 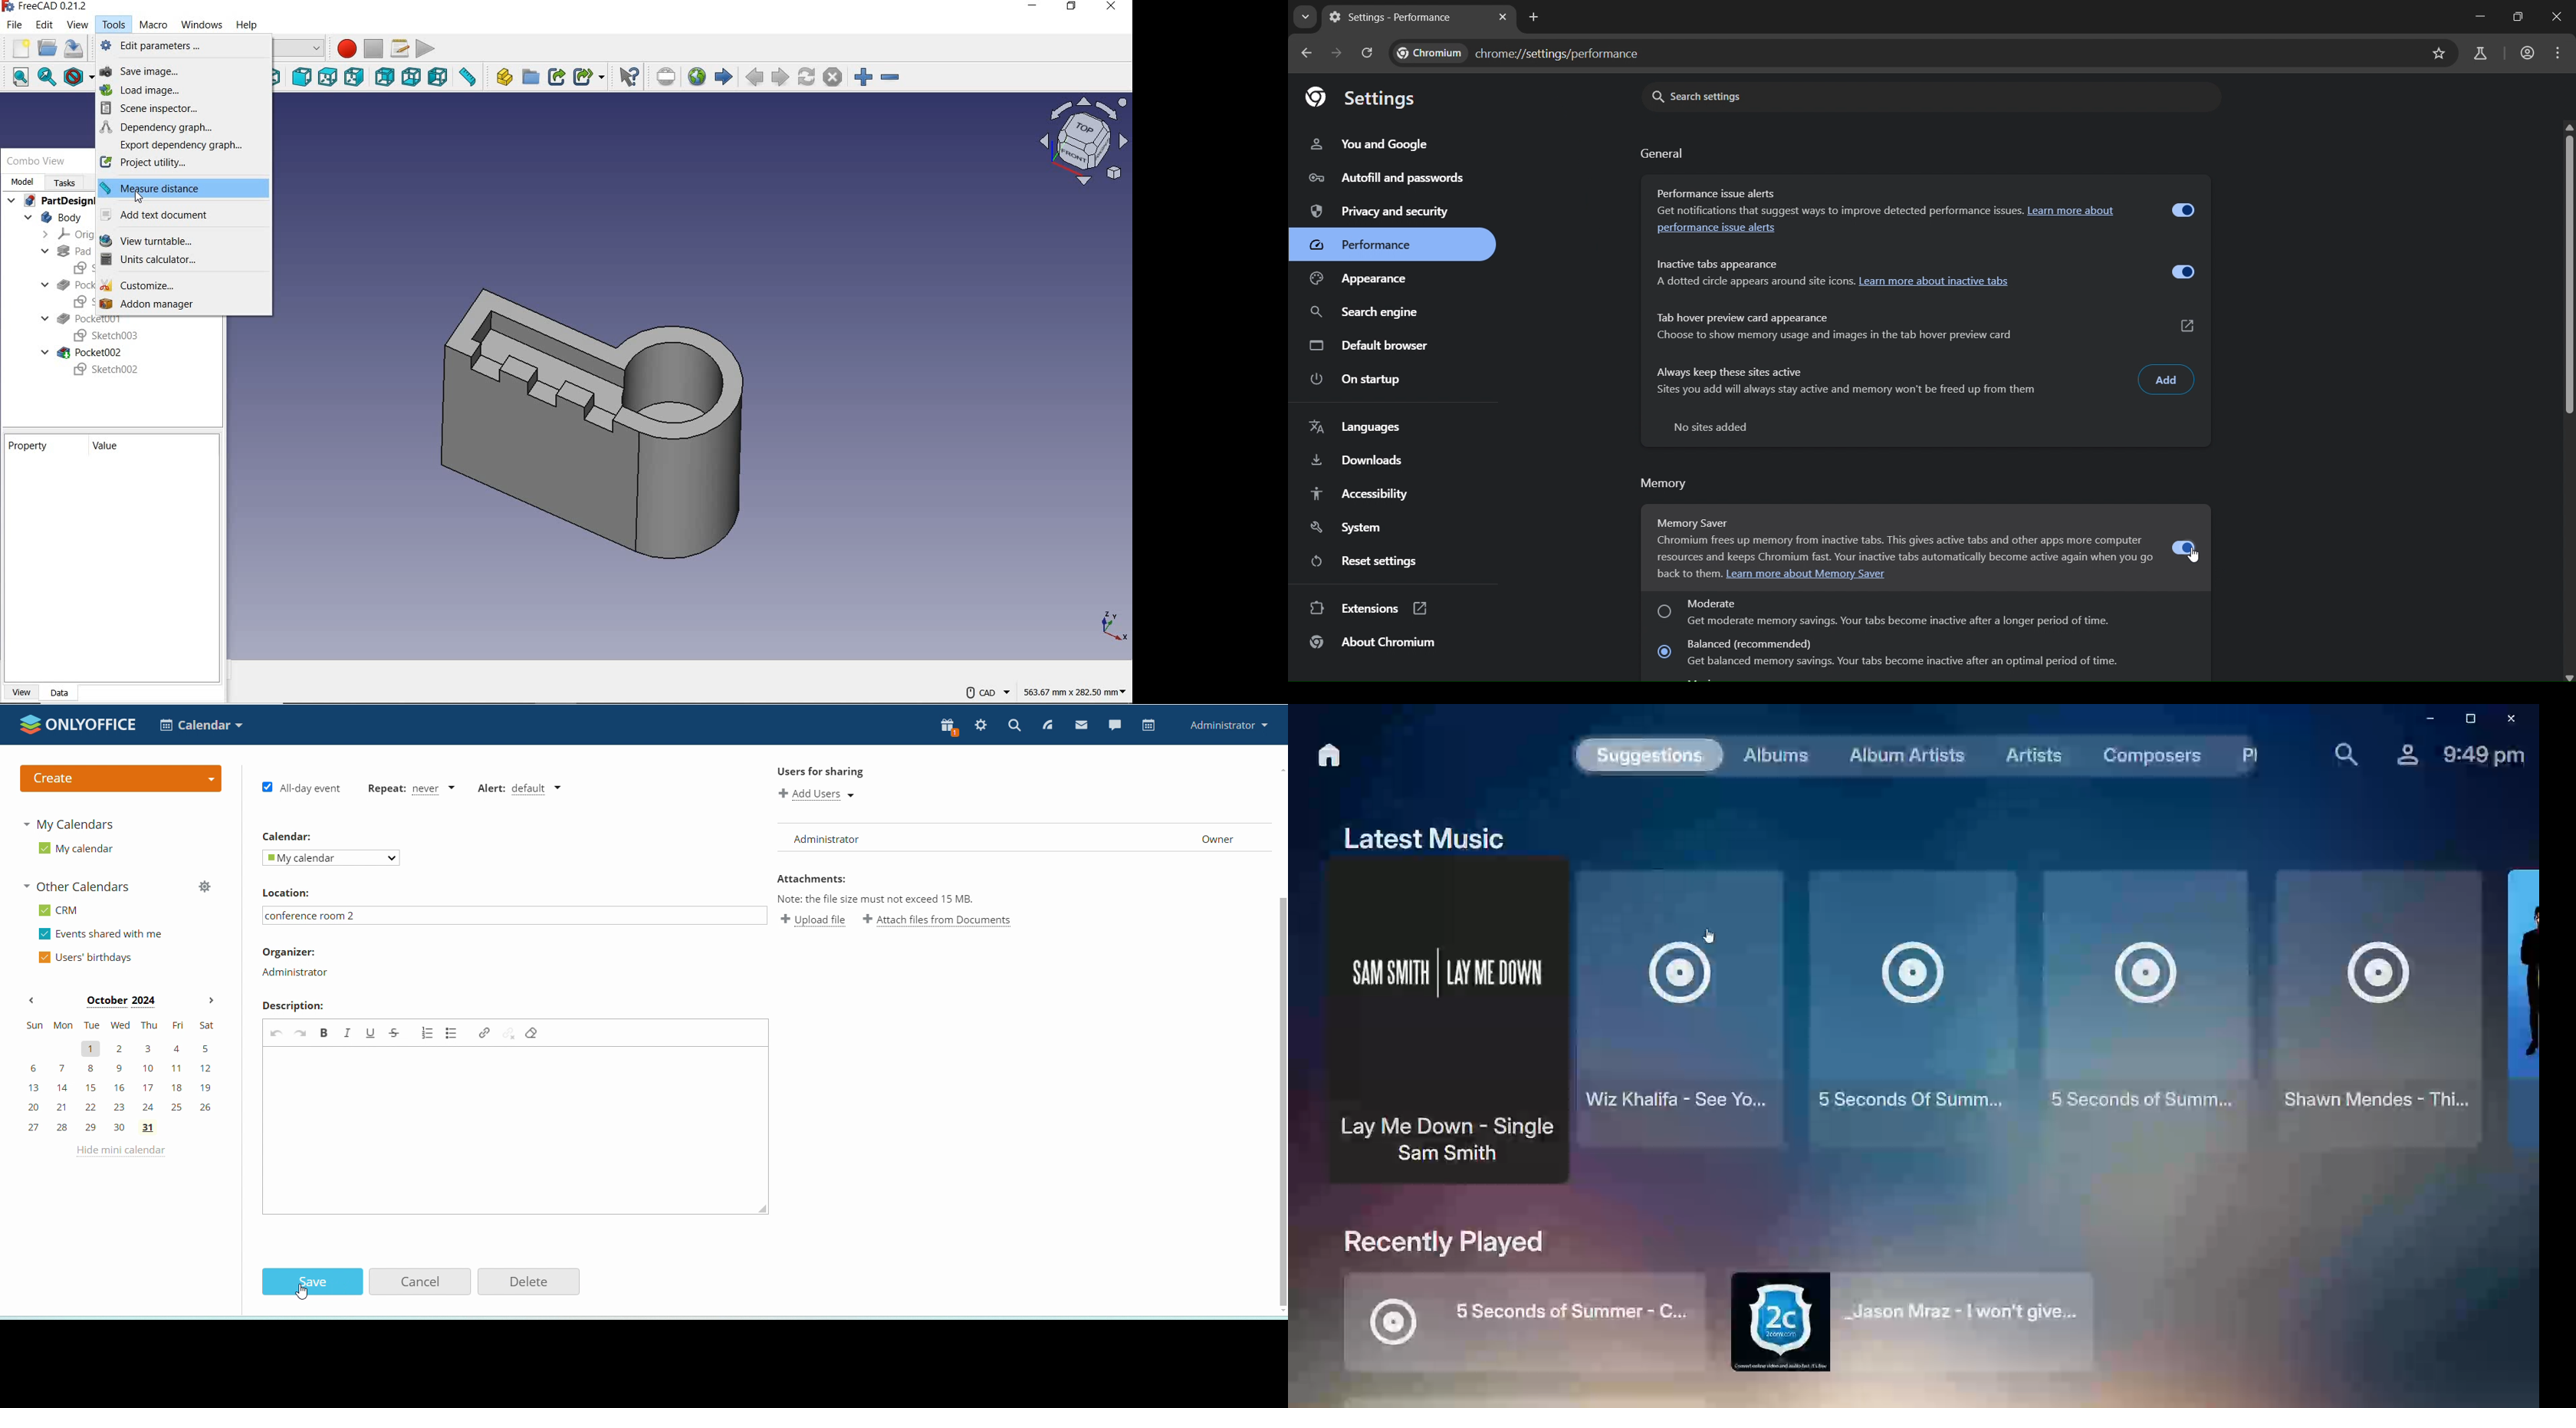 I want to click on VIEW TURNTABLE, so click(x=180, y=241).